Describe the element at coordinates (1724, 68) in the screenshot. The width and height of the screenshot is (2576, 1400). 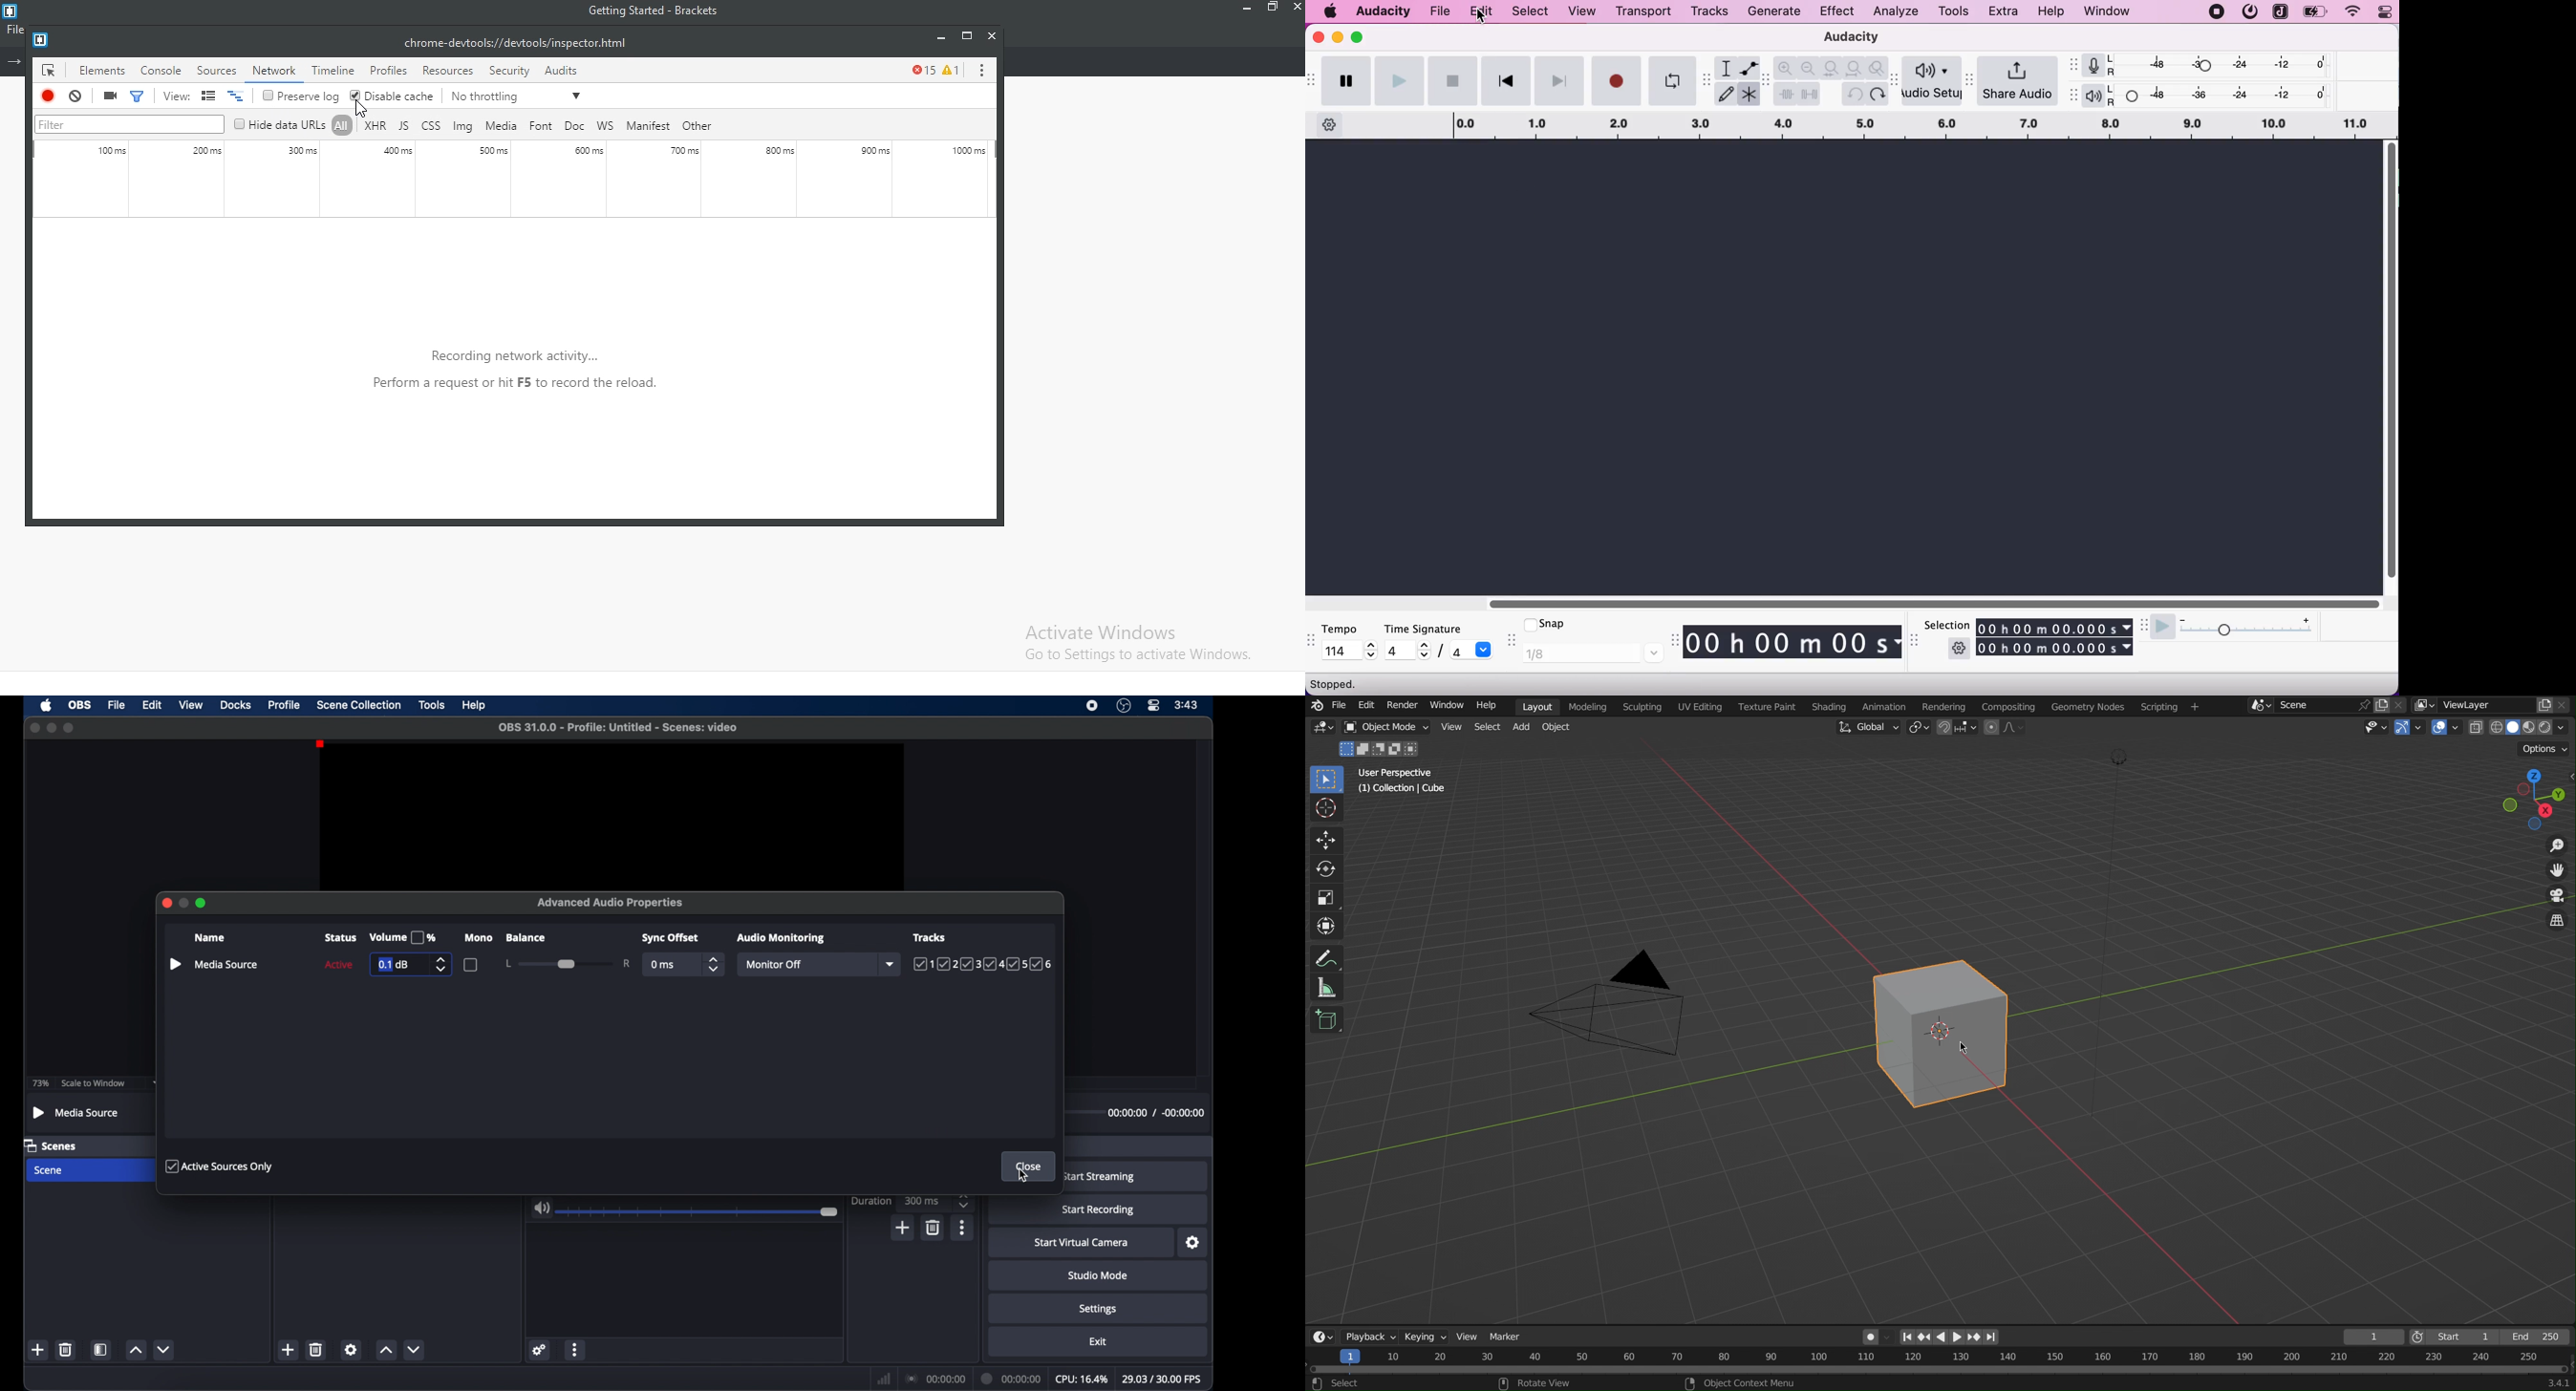
I see `selection tool` at that location.